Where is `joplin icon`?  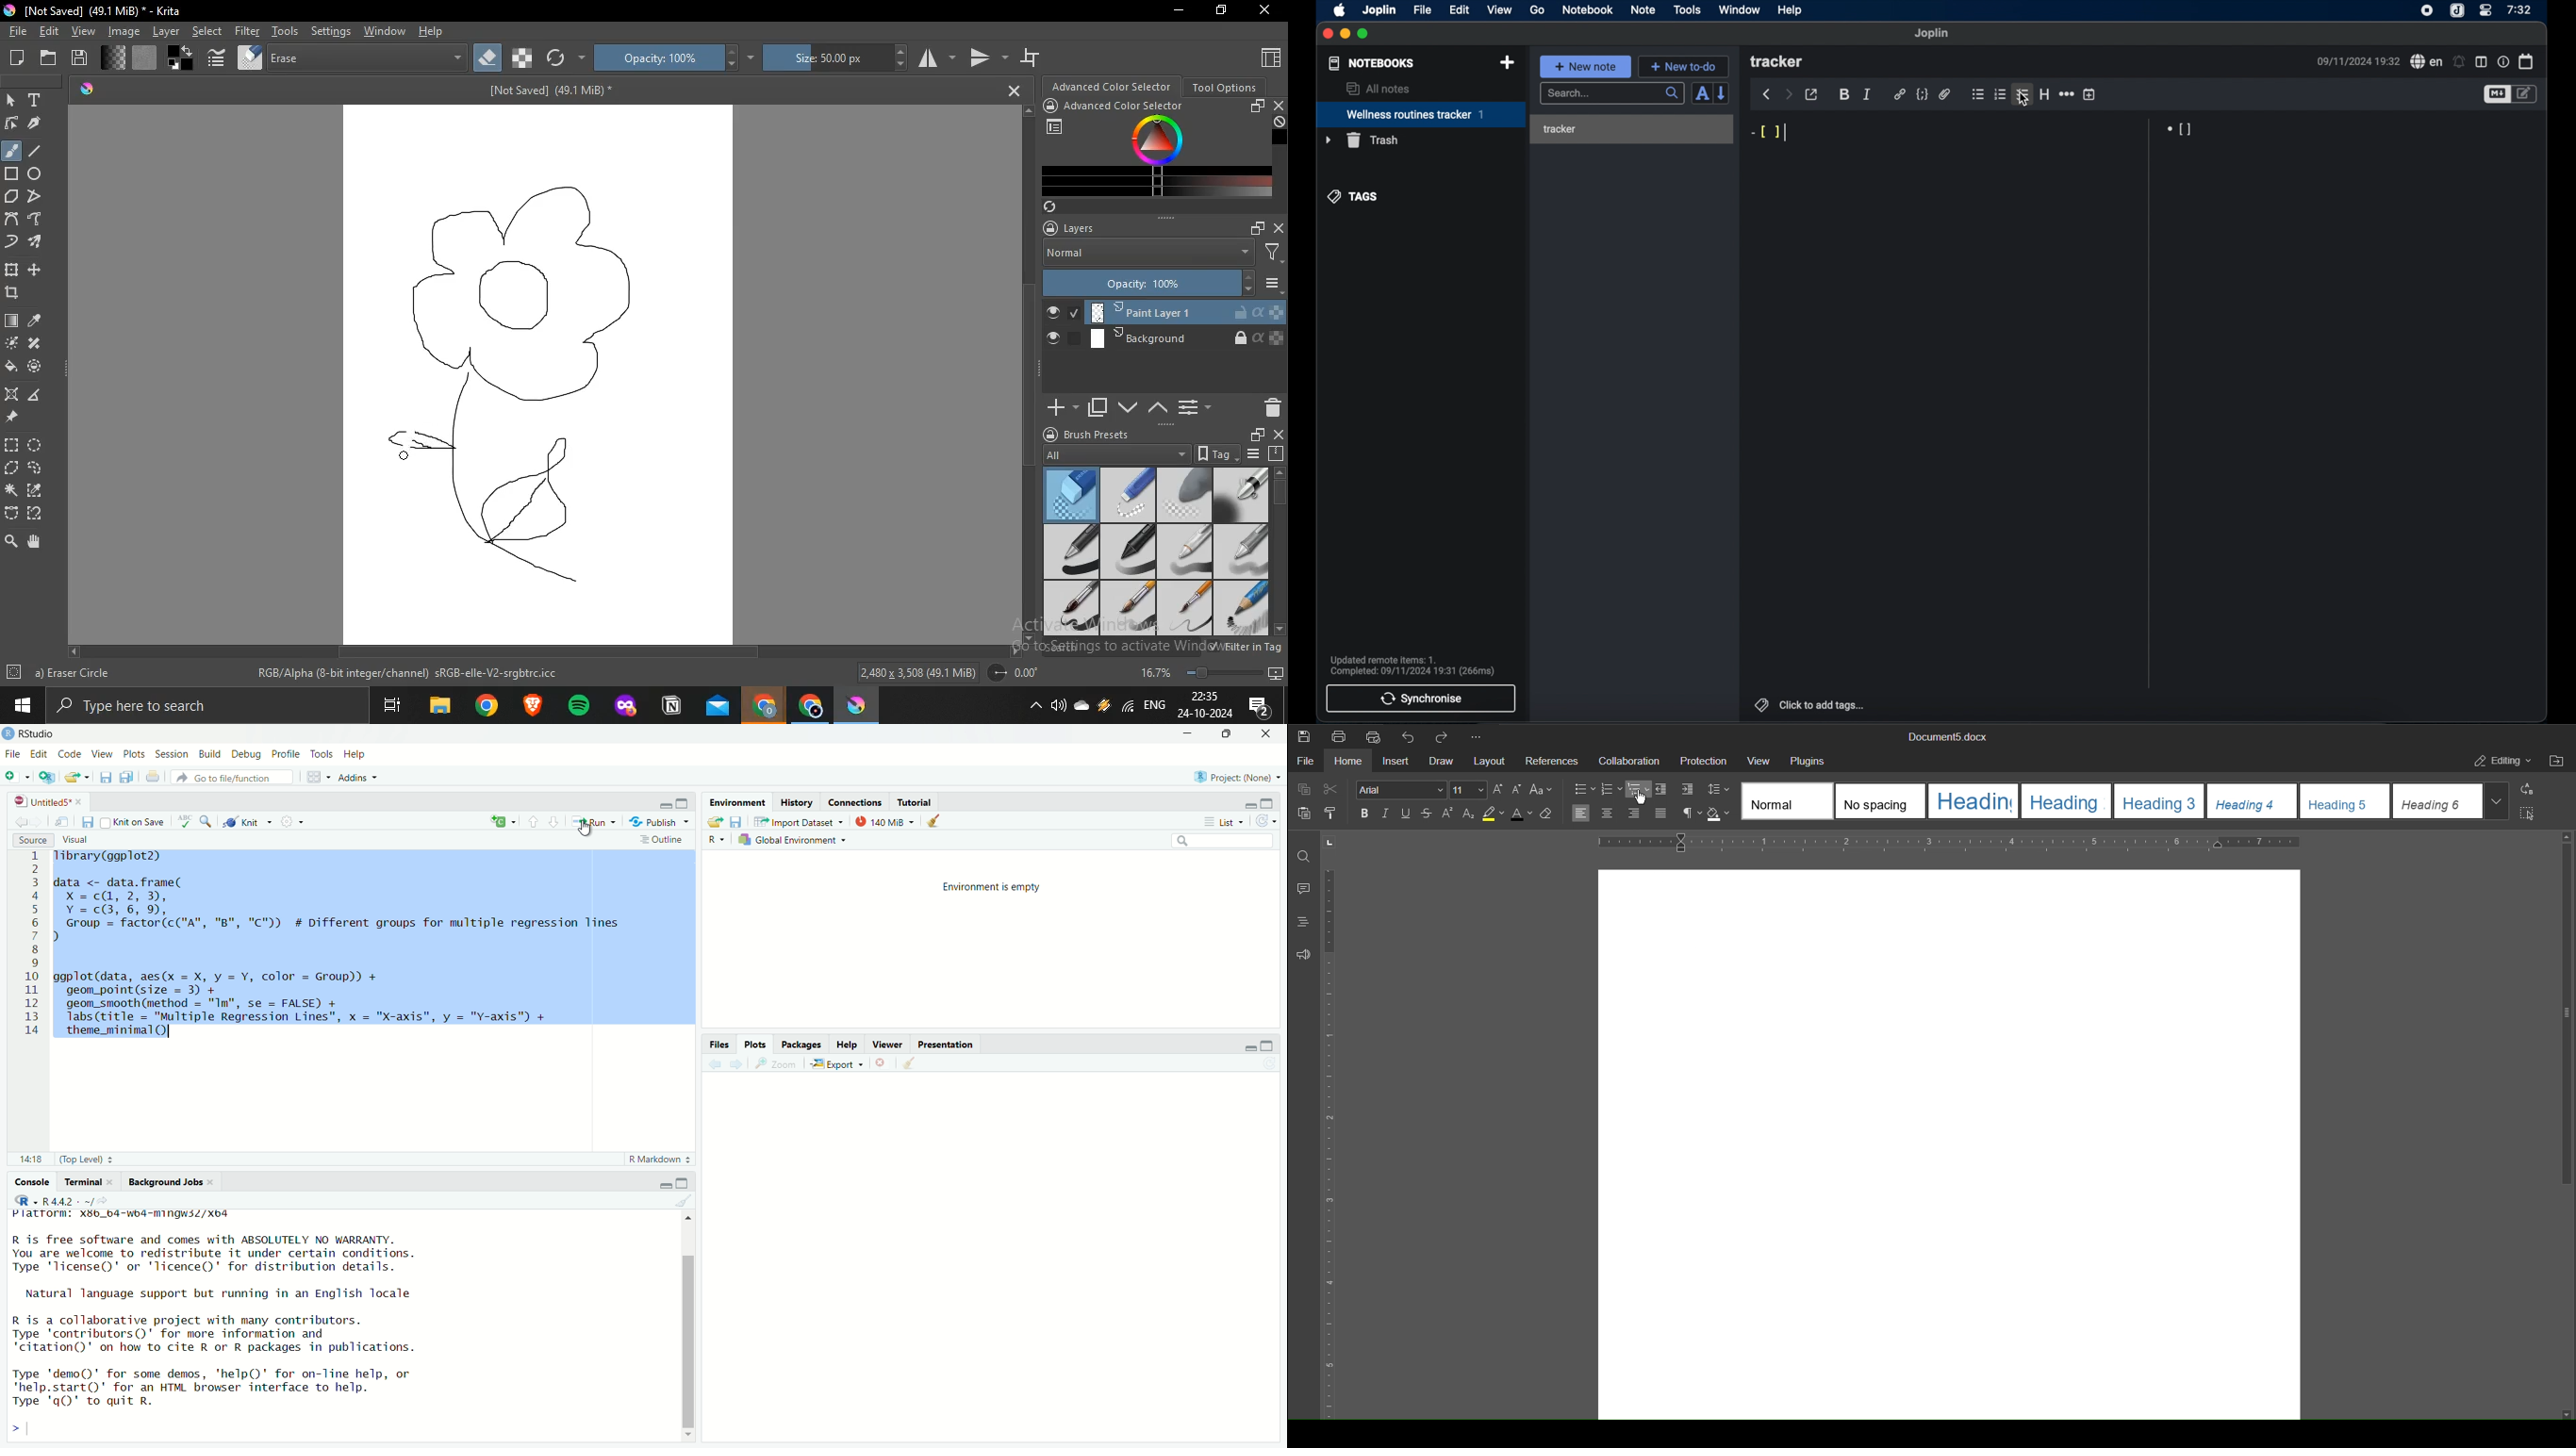 joplin icon is located at coordinates (2458, 11).